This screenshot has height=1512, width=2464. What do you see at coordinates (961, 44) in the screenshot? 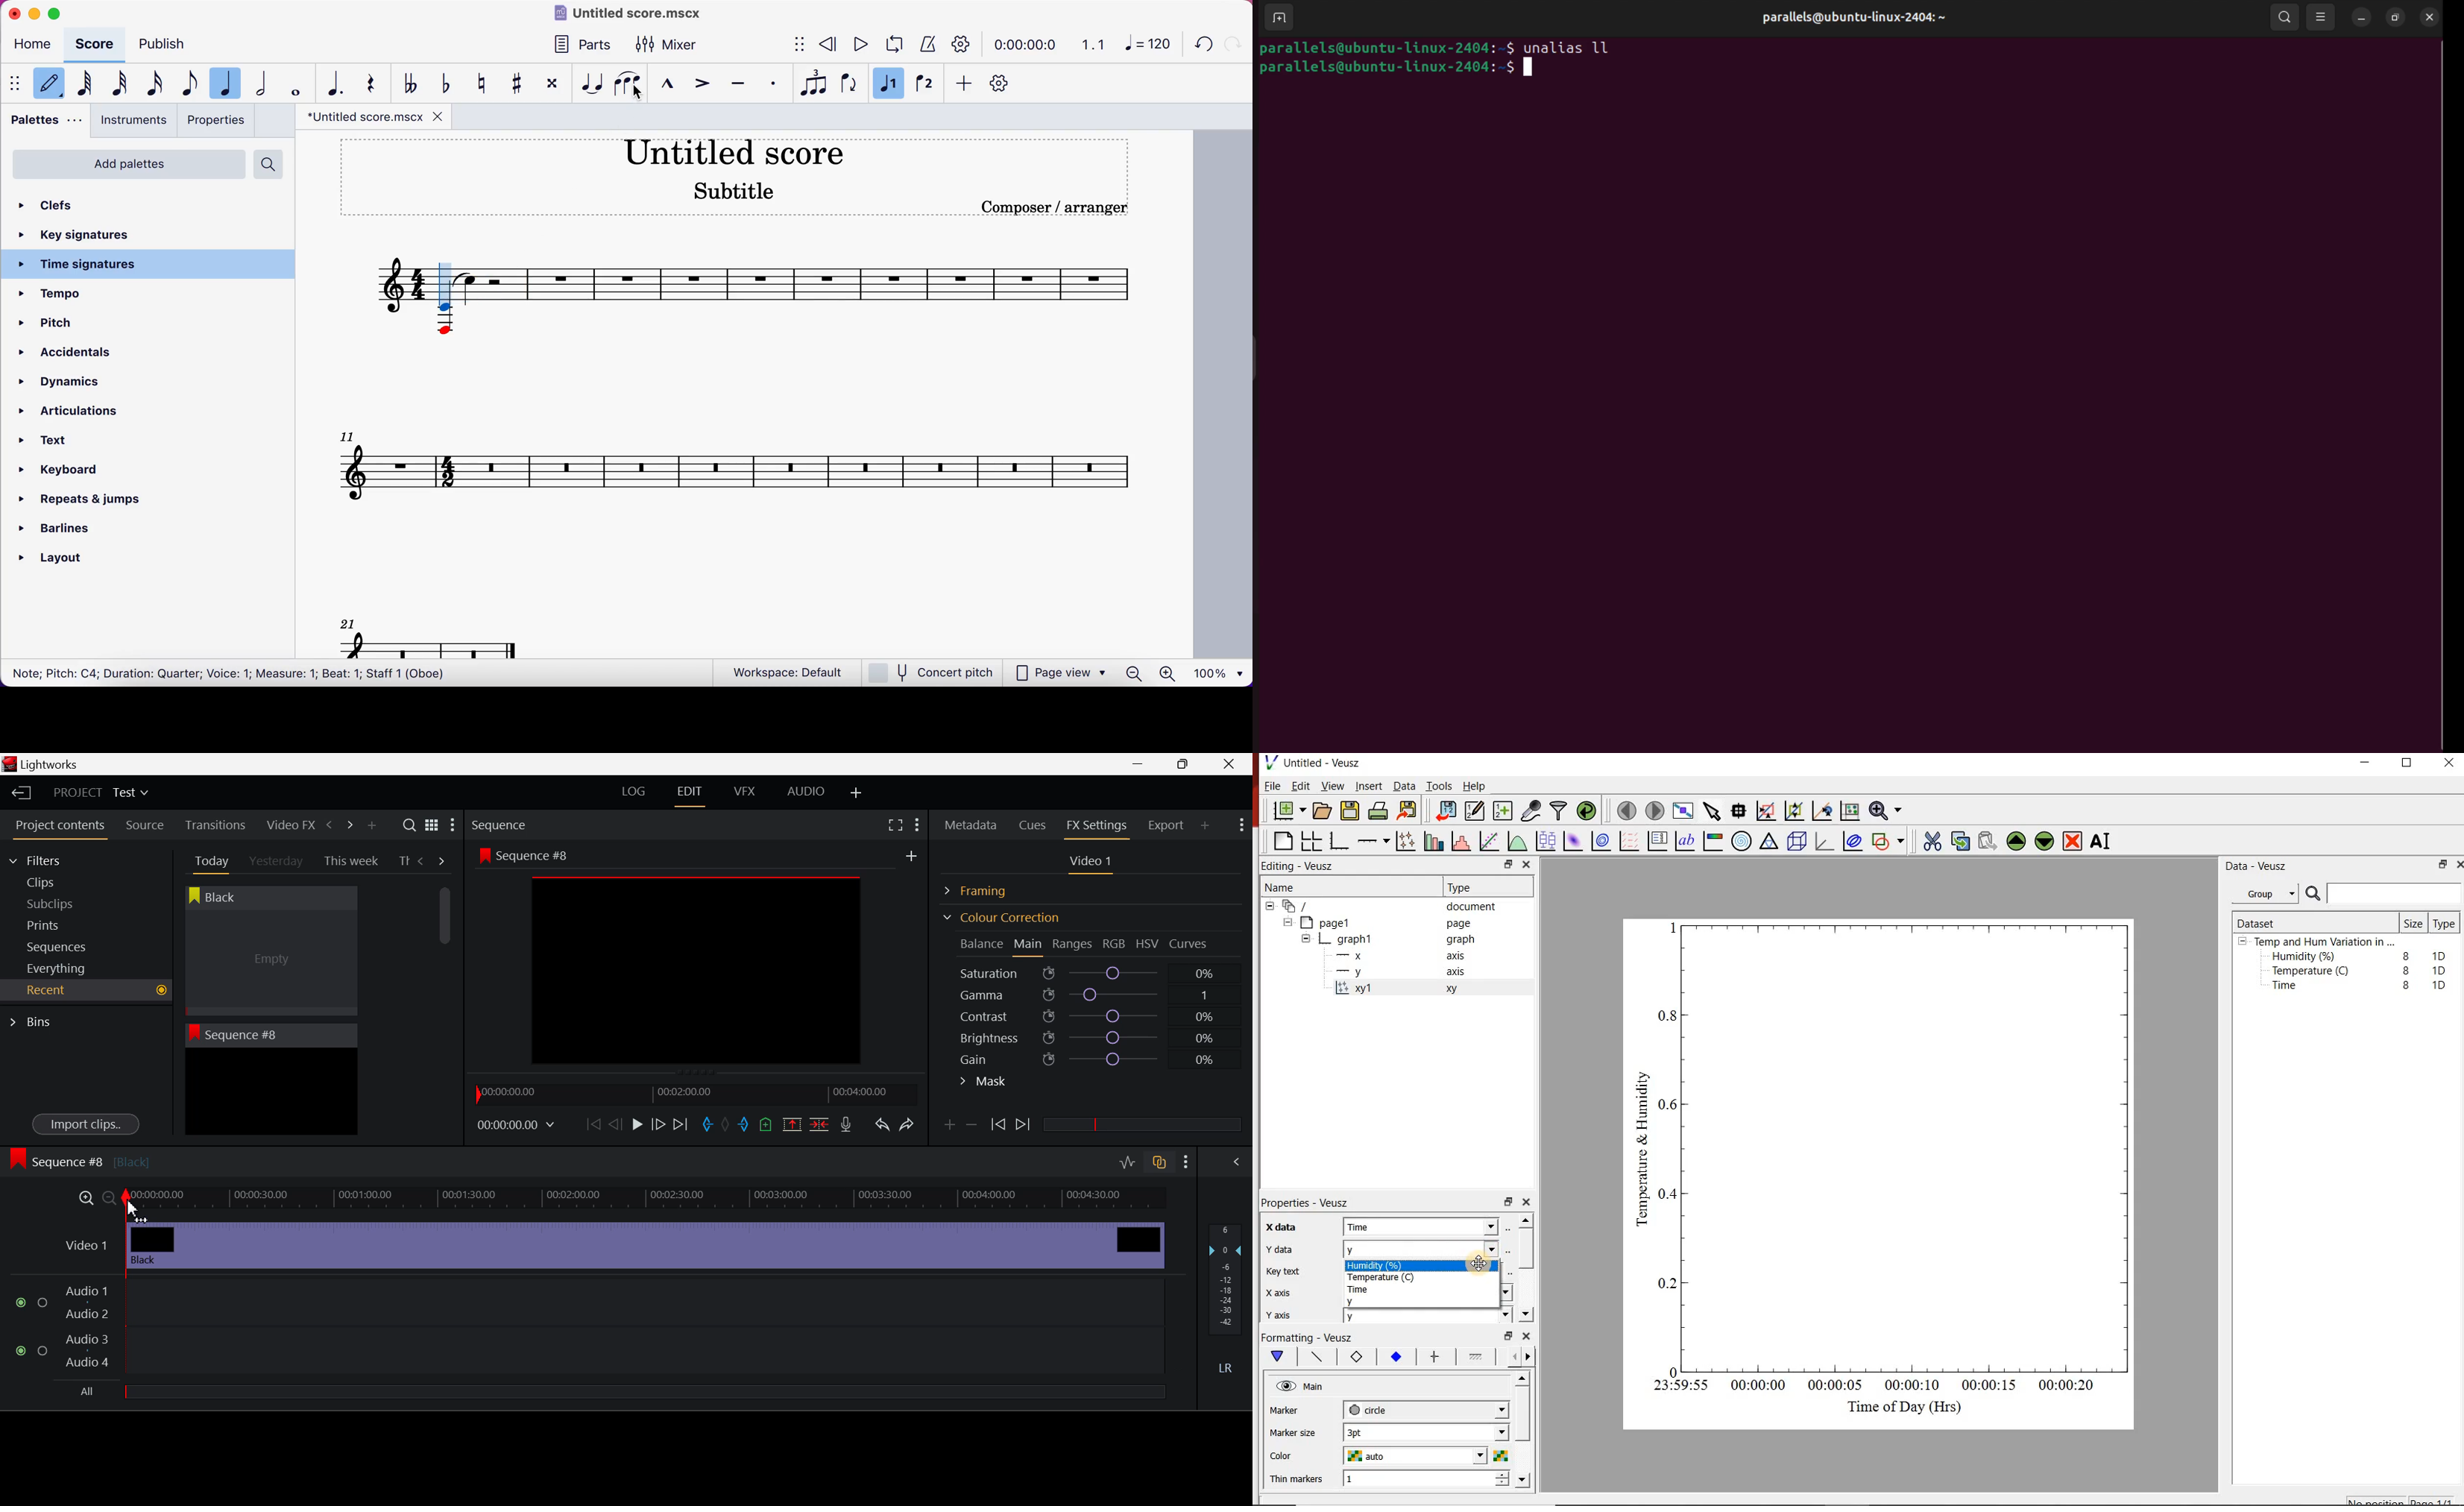
I see `playback settings` at bounding box center [961, 44].